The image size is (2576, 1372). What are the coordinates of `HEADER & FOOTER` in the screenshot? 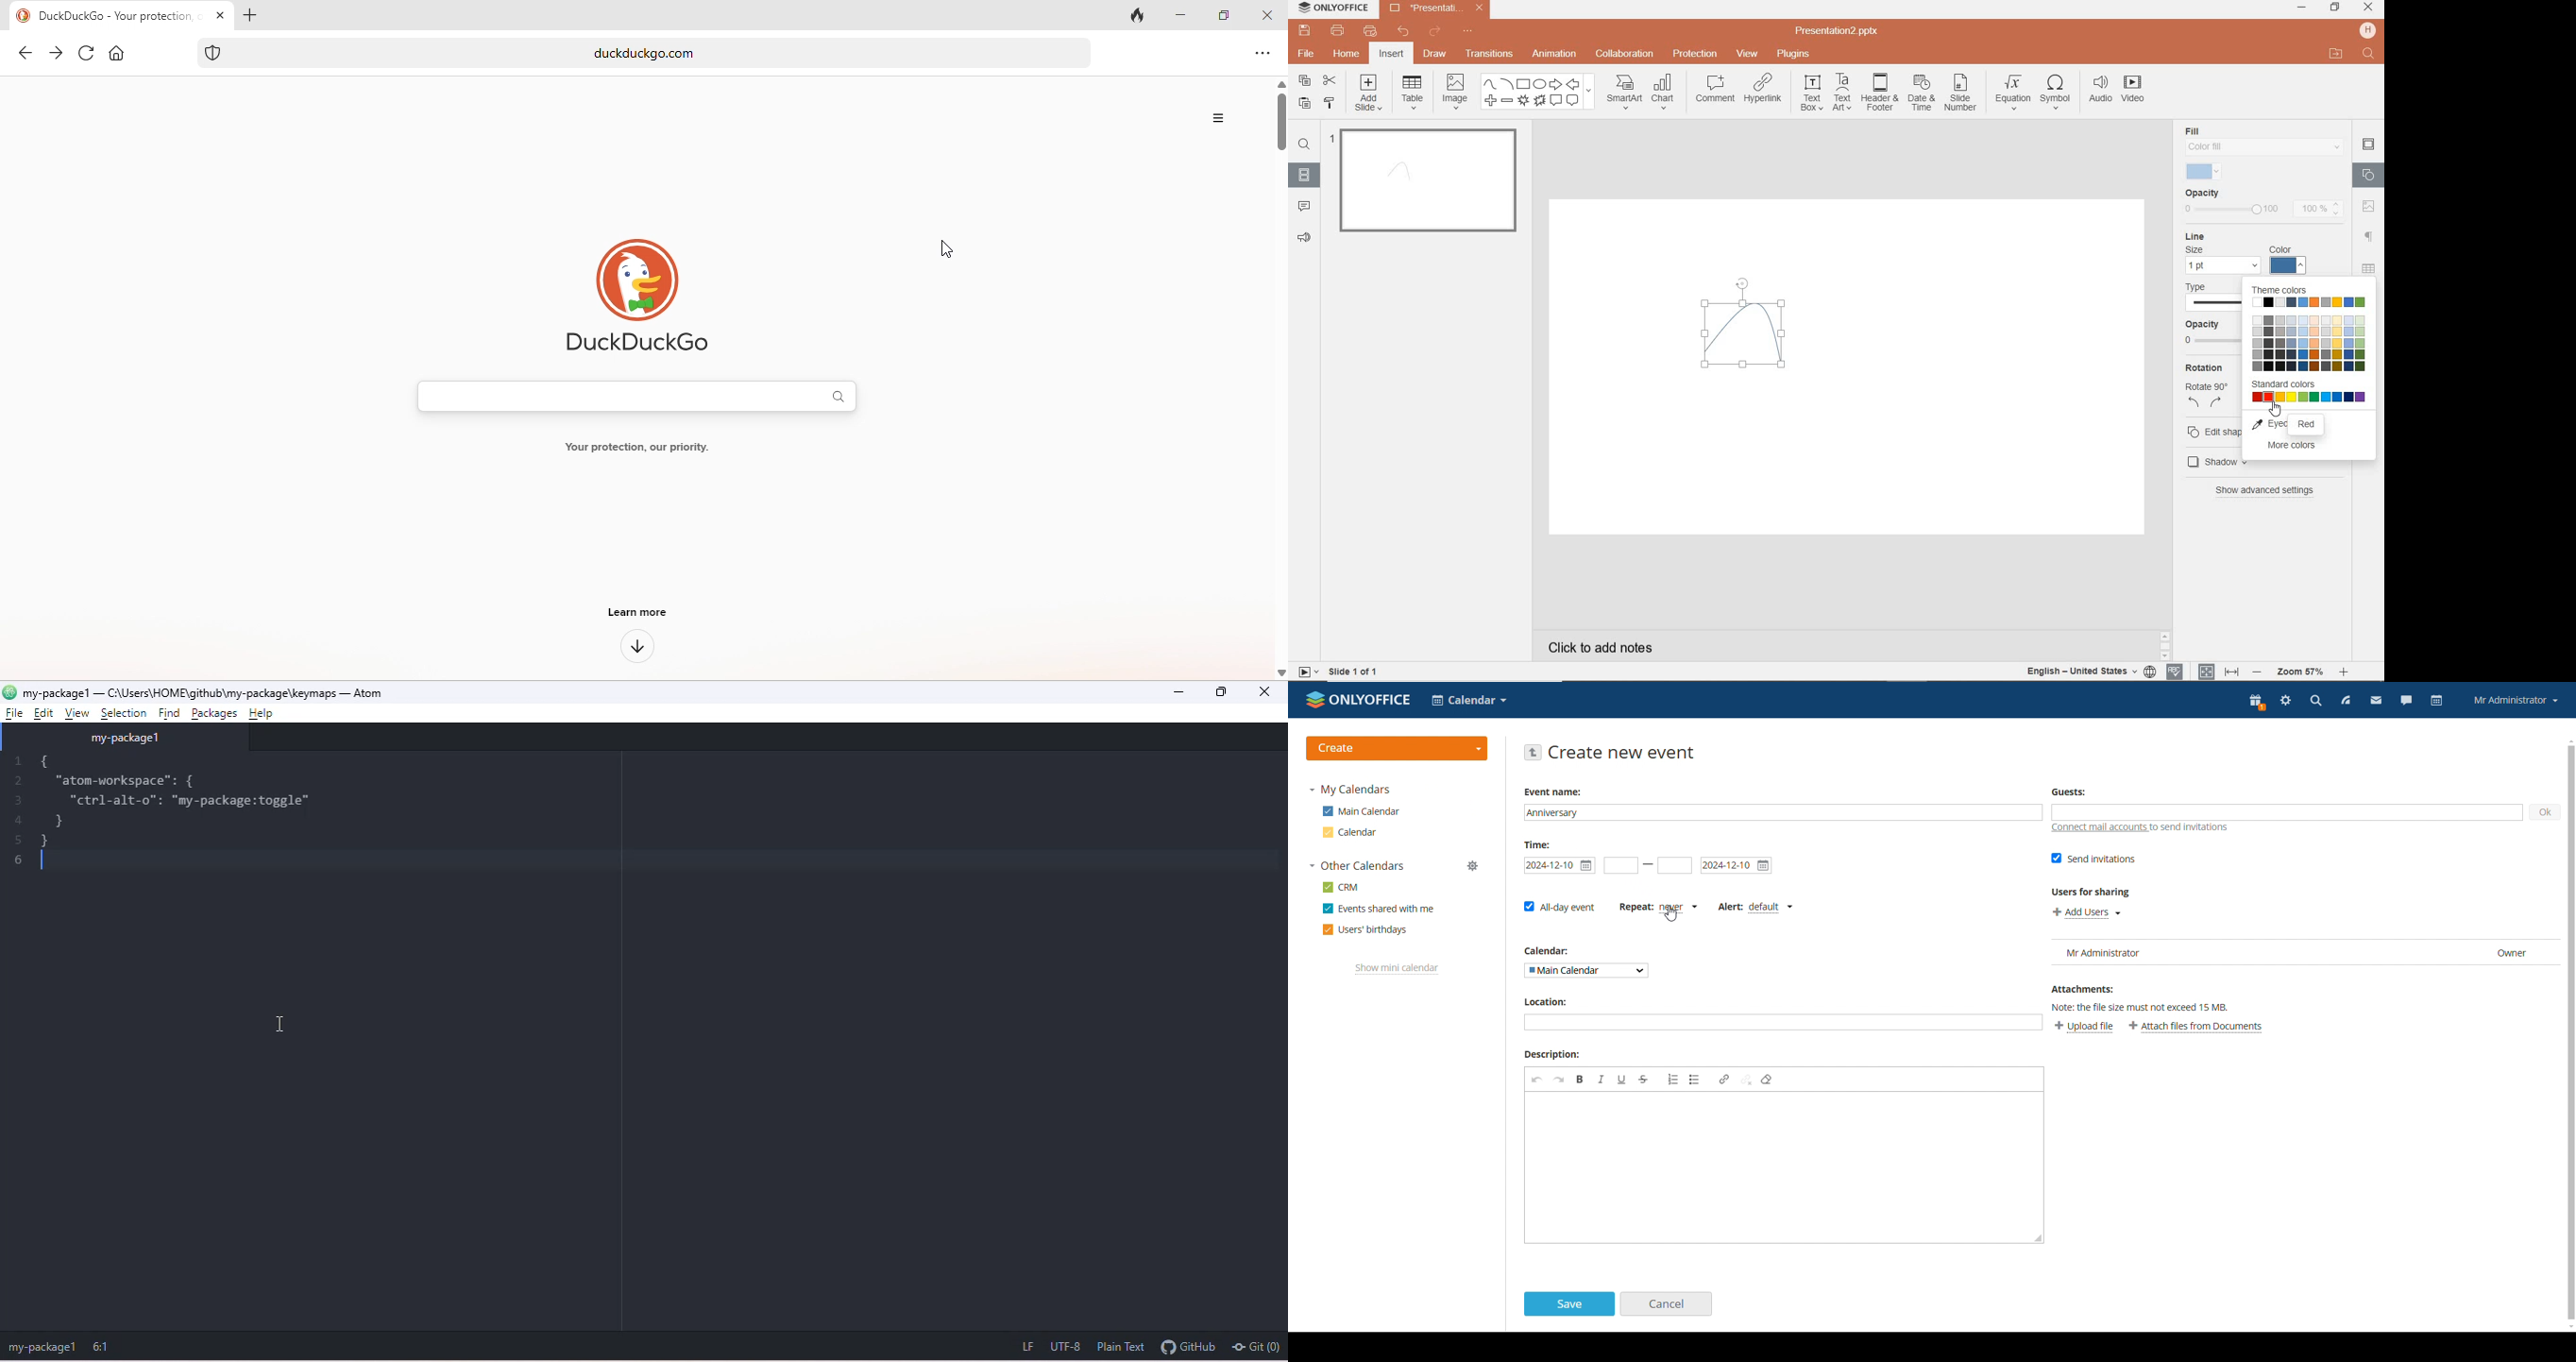 It's located at (1879, 93).